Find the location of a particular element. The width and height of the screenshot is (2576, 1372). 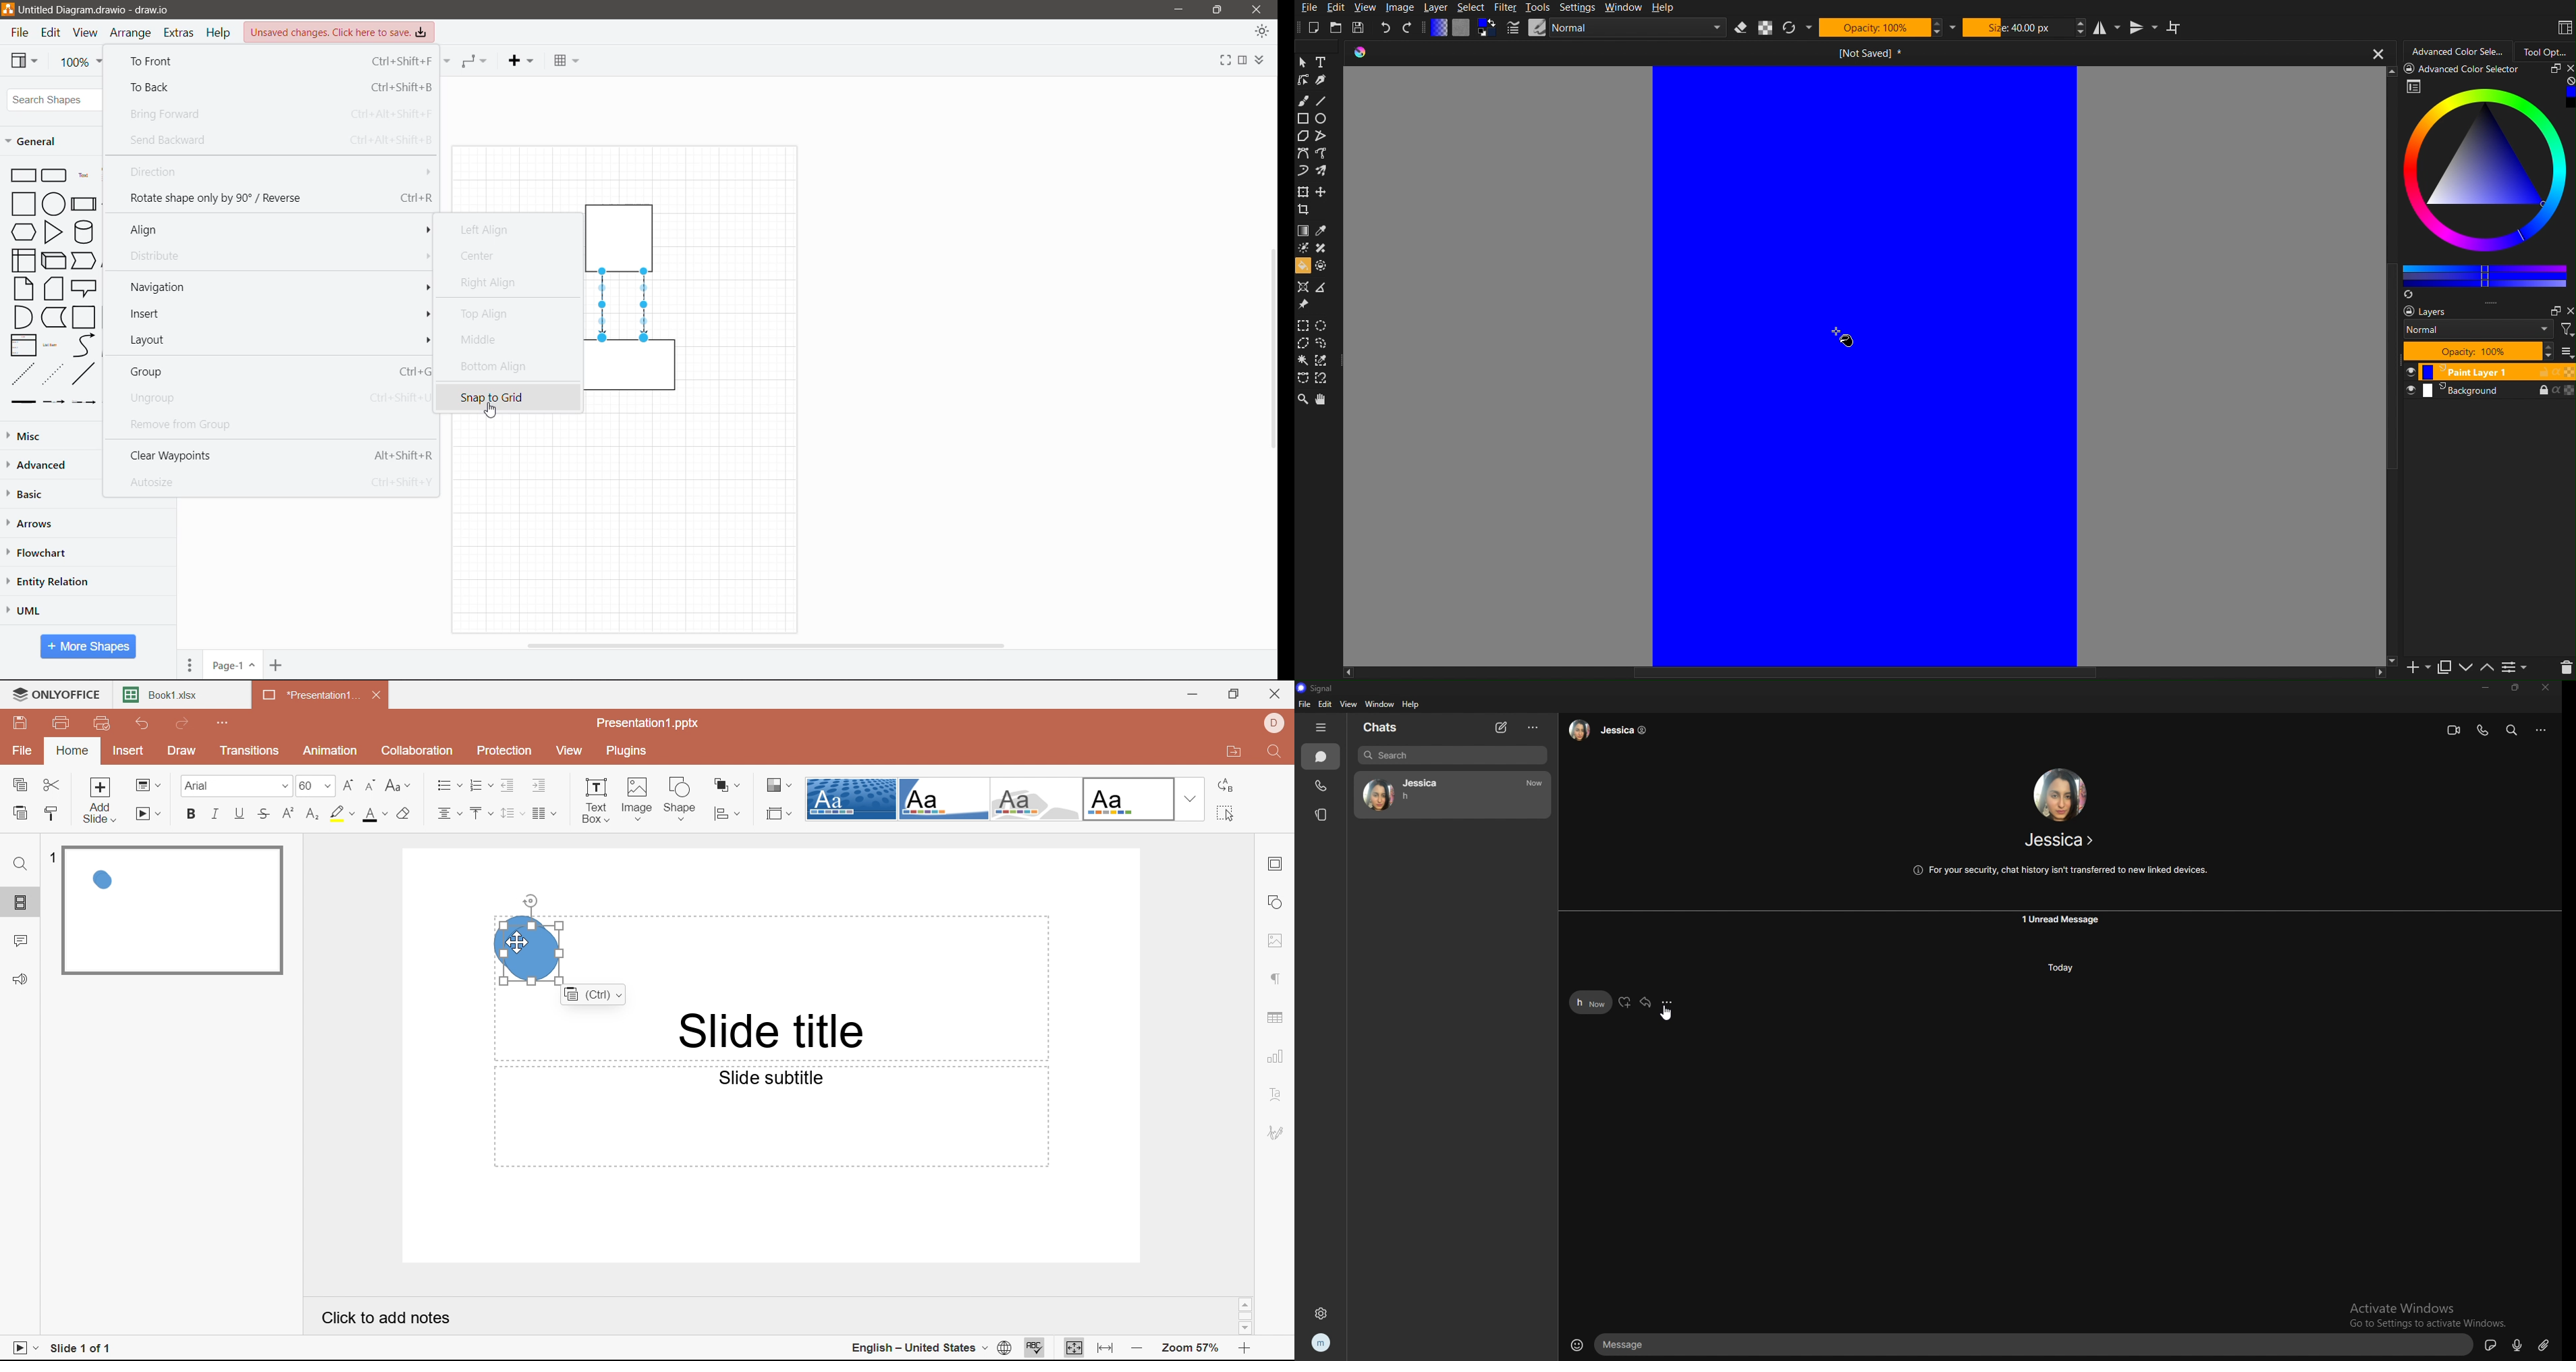

Rectangle is located at coordinates (23, 174).